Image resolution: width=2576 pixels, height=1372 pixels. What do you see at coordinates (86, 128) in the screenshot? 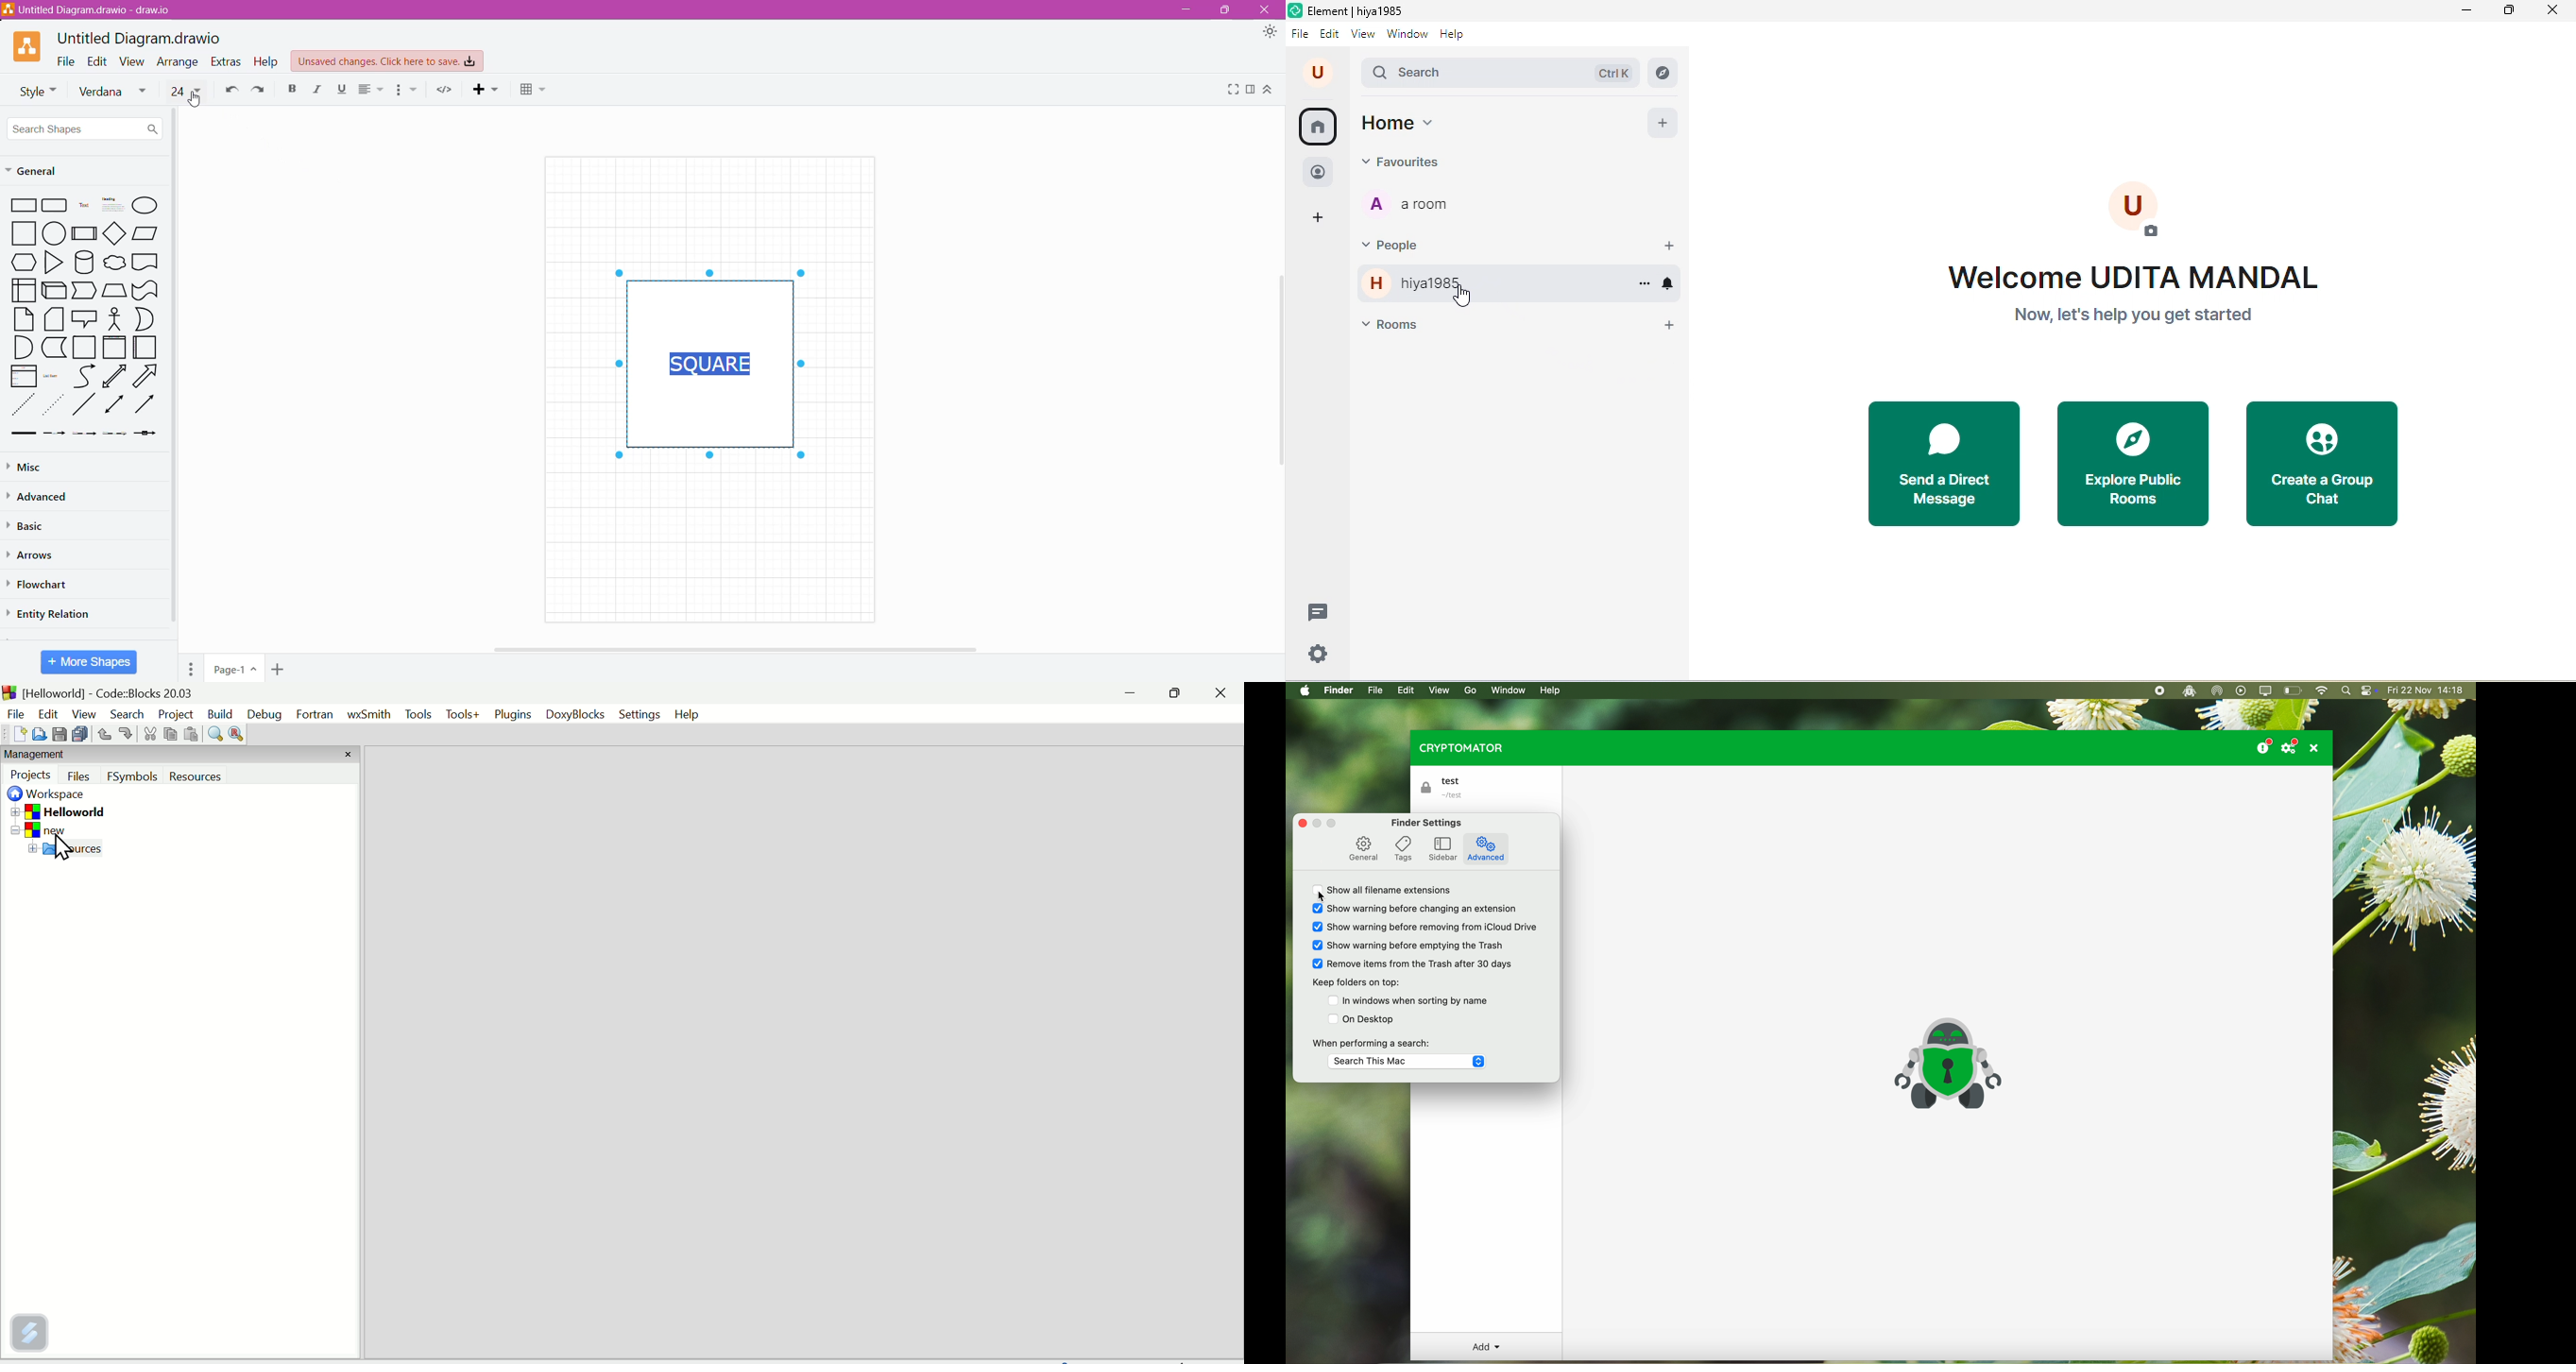
I see `Search Shapes` at bounding box center [86, 128].